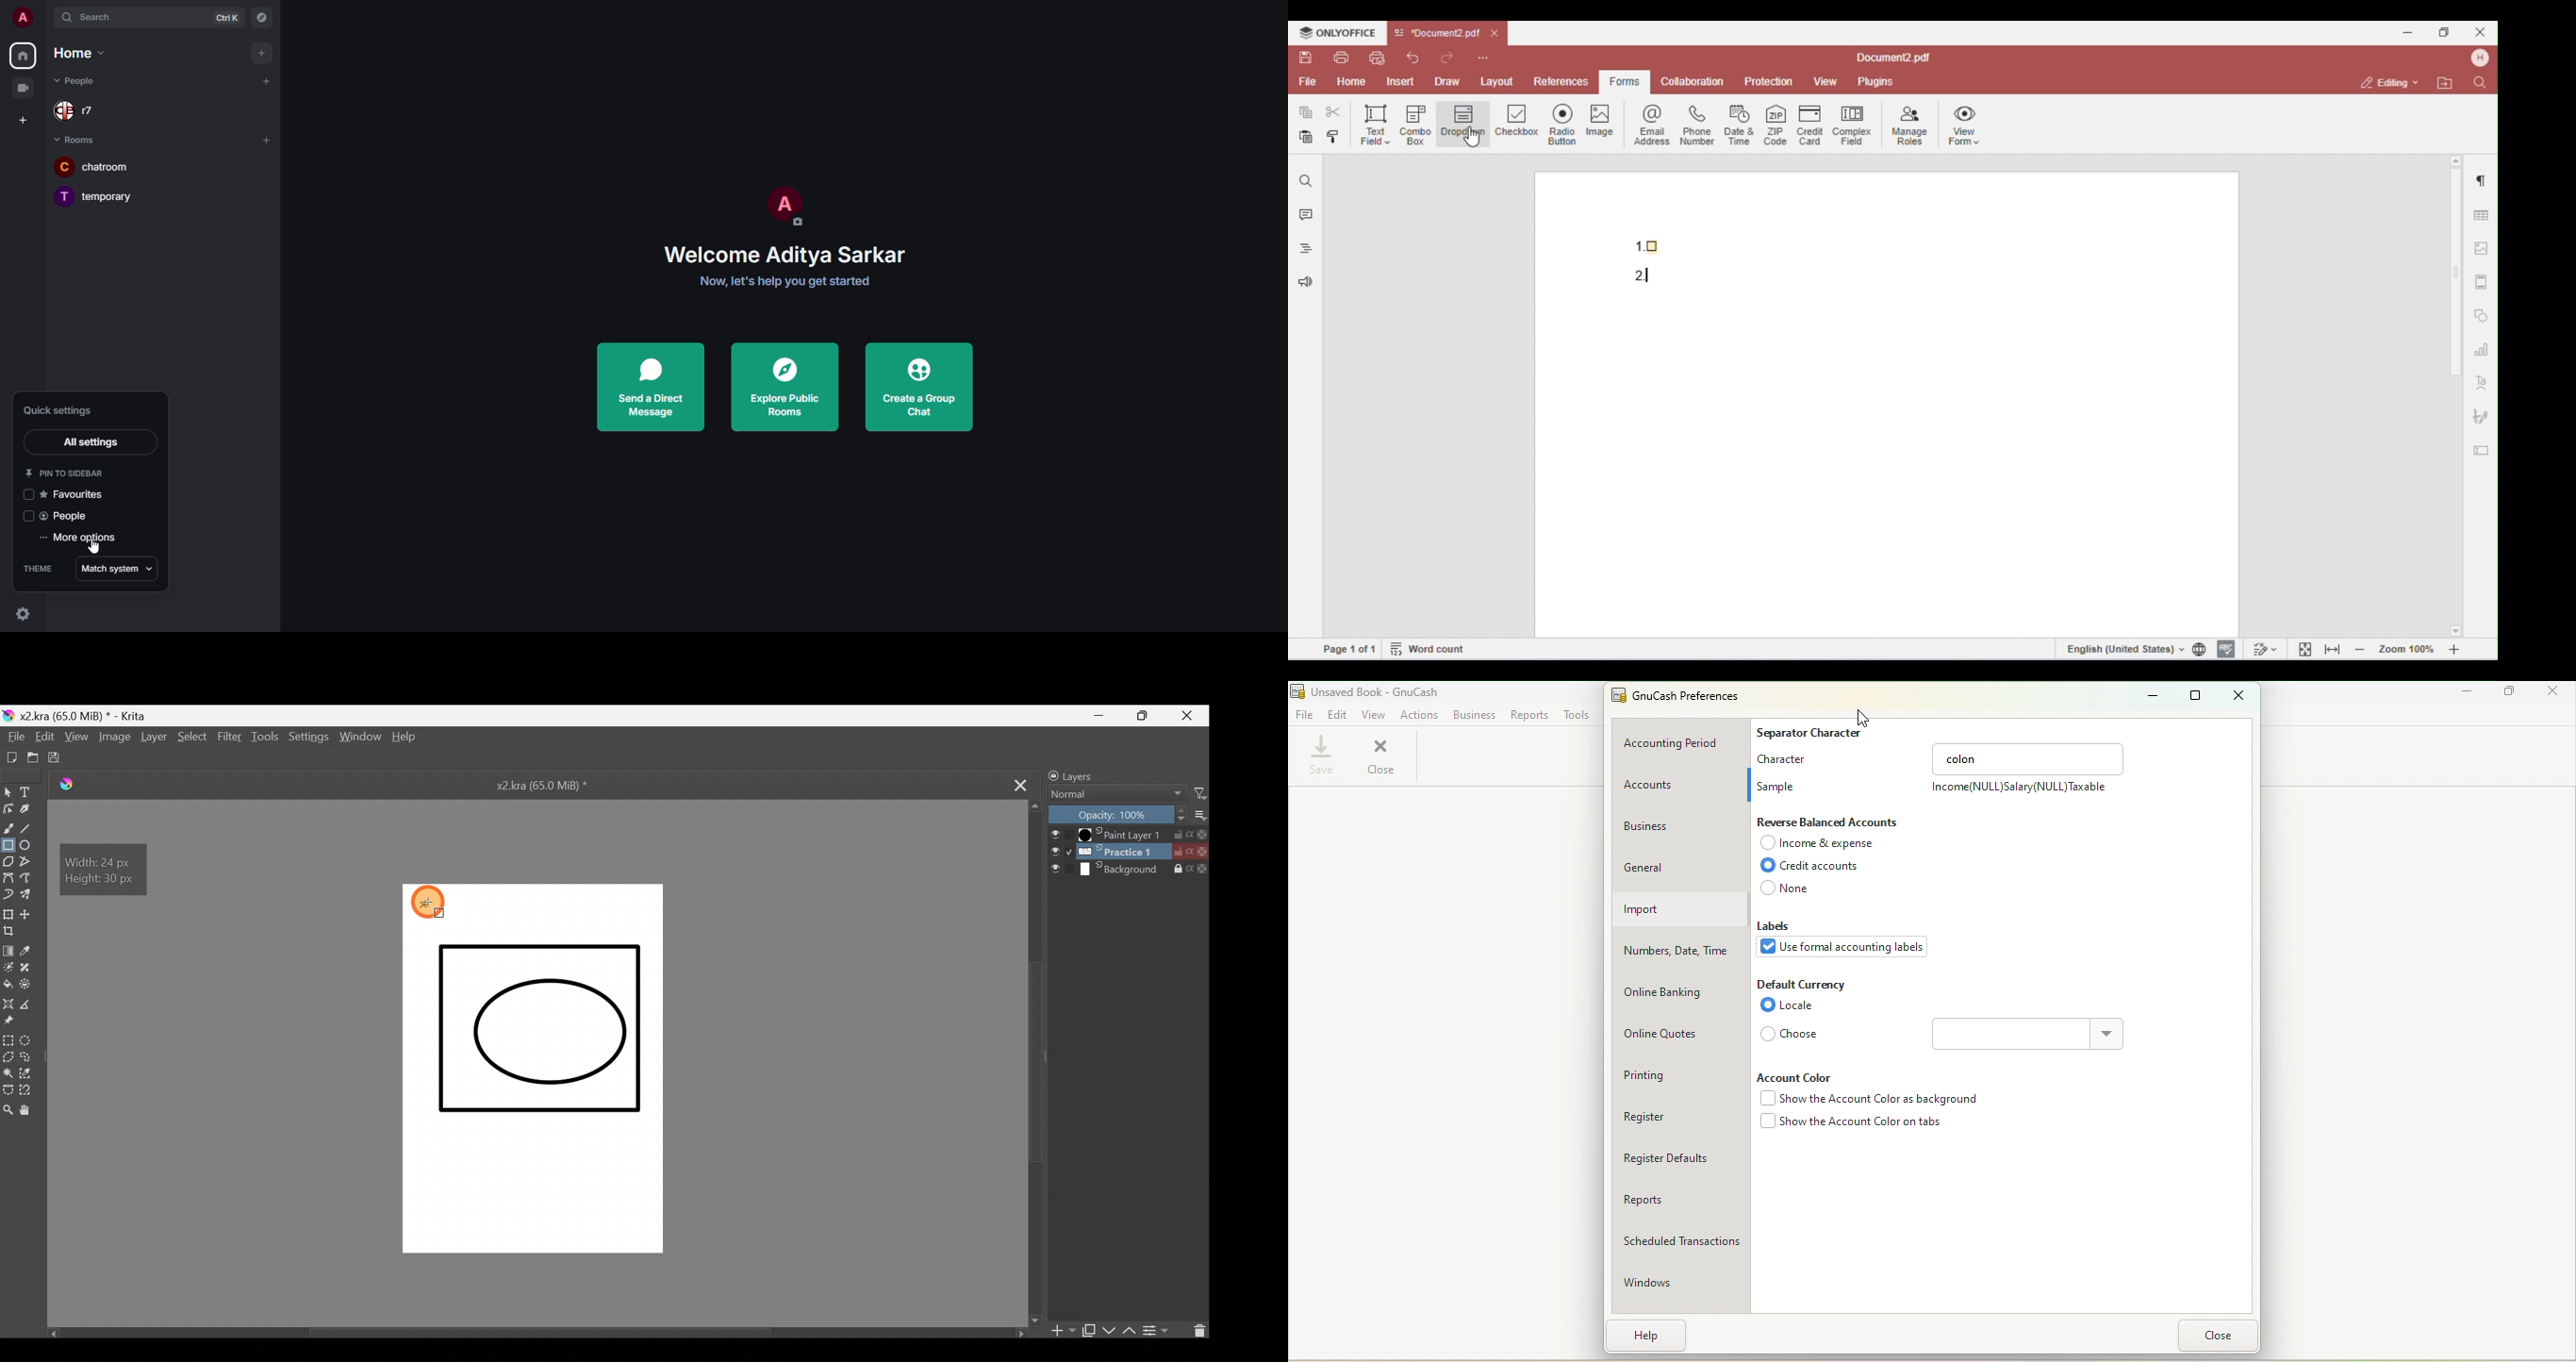  I want to click on profile pic, so click(782, 207).